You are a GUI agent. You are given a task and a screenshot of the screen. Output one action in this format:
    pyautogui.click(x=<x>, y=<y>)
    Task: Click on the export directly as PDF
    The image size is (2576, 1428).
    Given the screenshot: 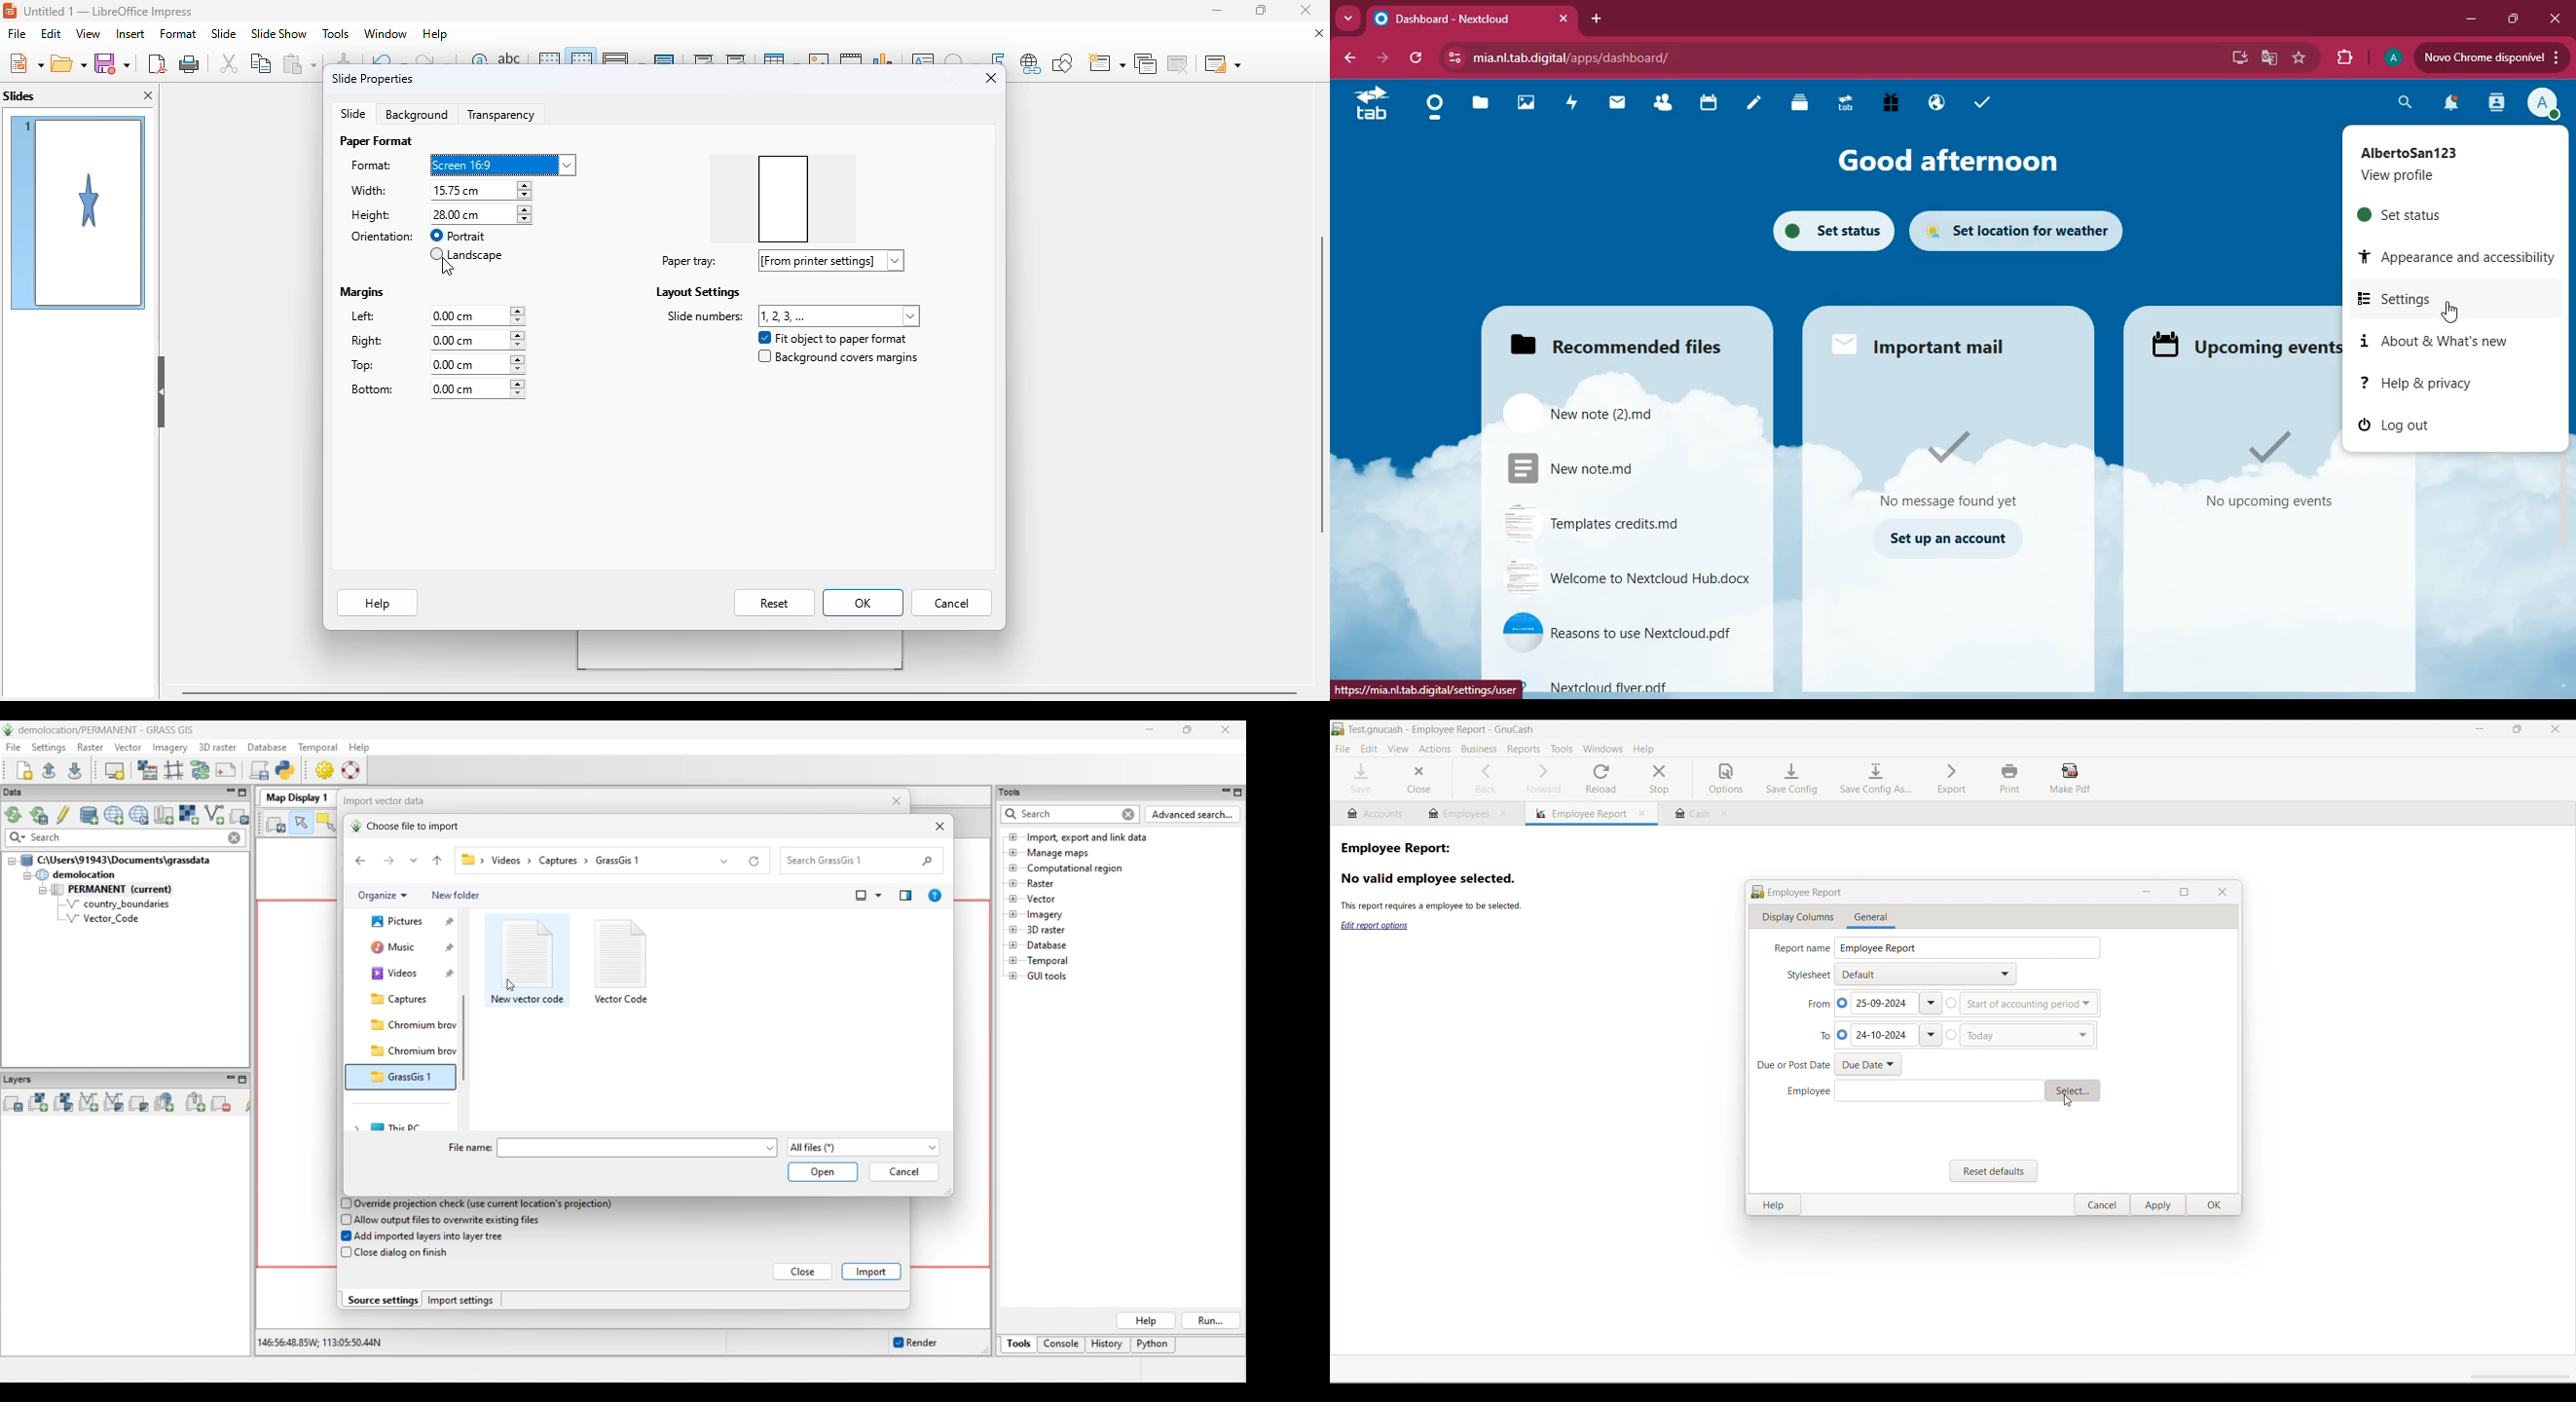 What is the action you would take?
    pyautogui.click(x=157, y=62)
    